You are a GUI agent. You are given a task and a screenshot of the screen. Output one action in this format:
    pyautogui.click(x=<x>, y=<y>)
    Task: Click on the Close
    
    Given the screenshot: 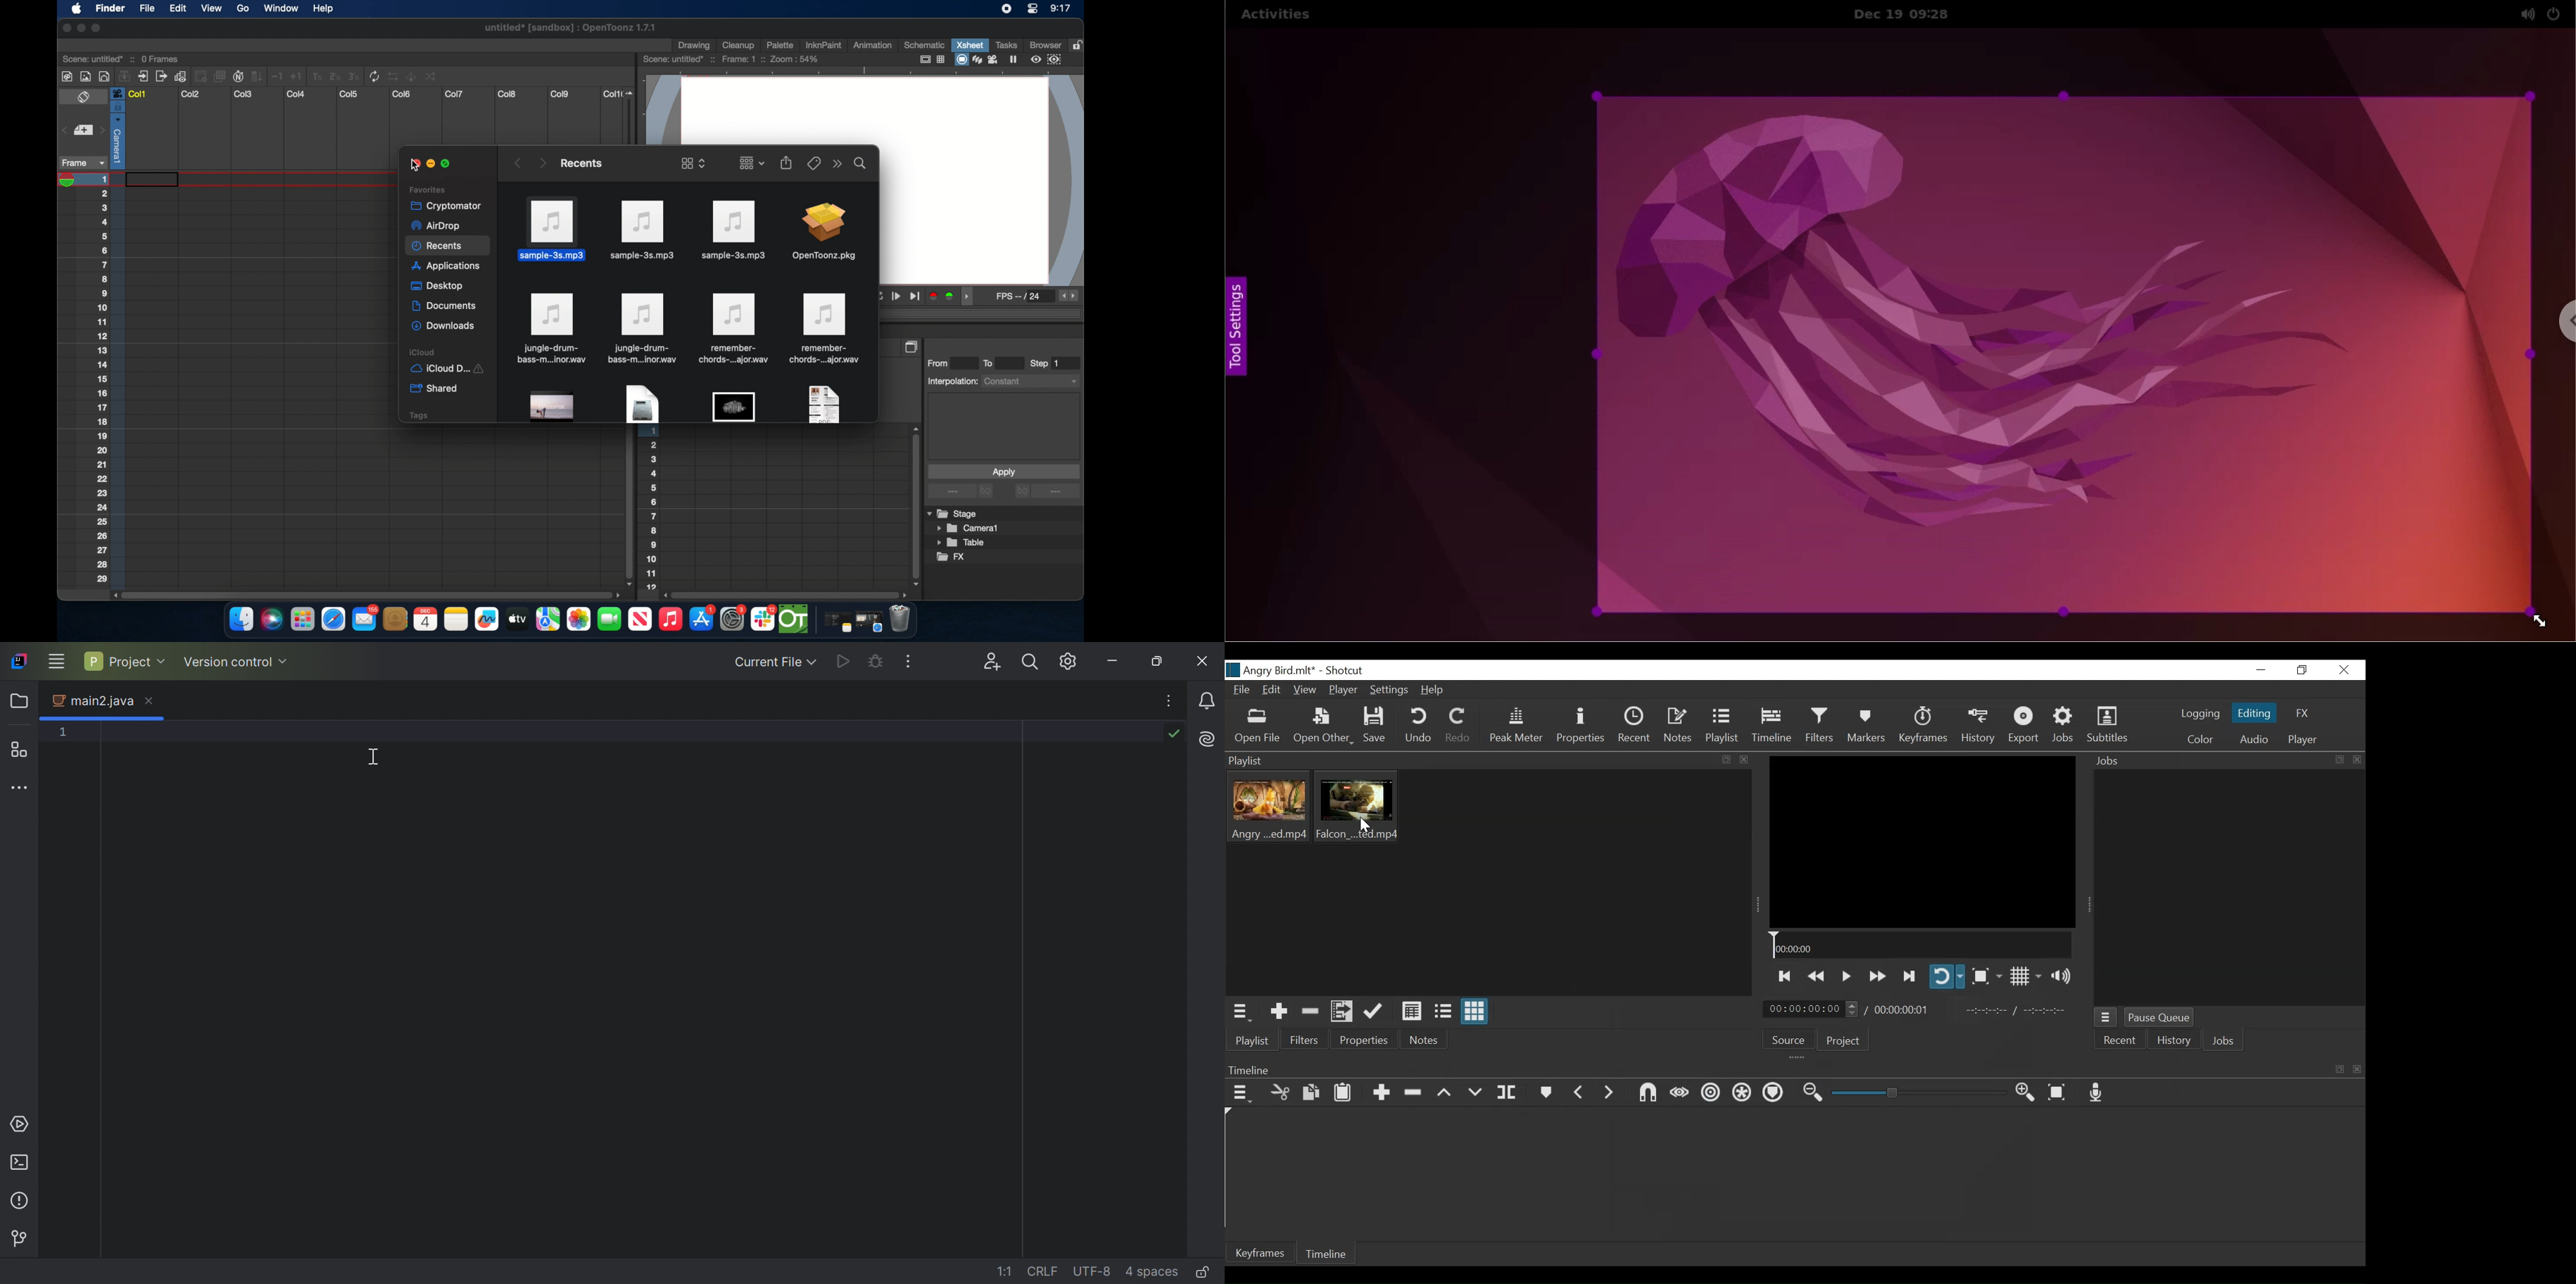 What is the action you would take?
    pyautogui.click(x=1204, y=661)
    